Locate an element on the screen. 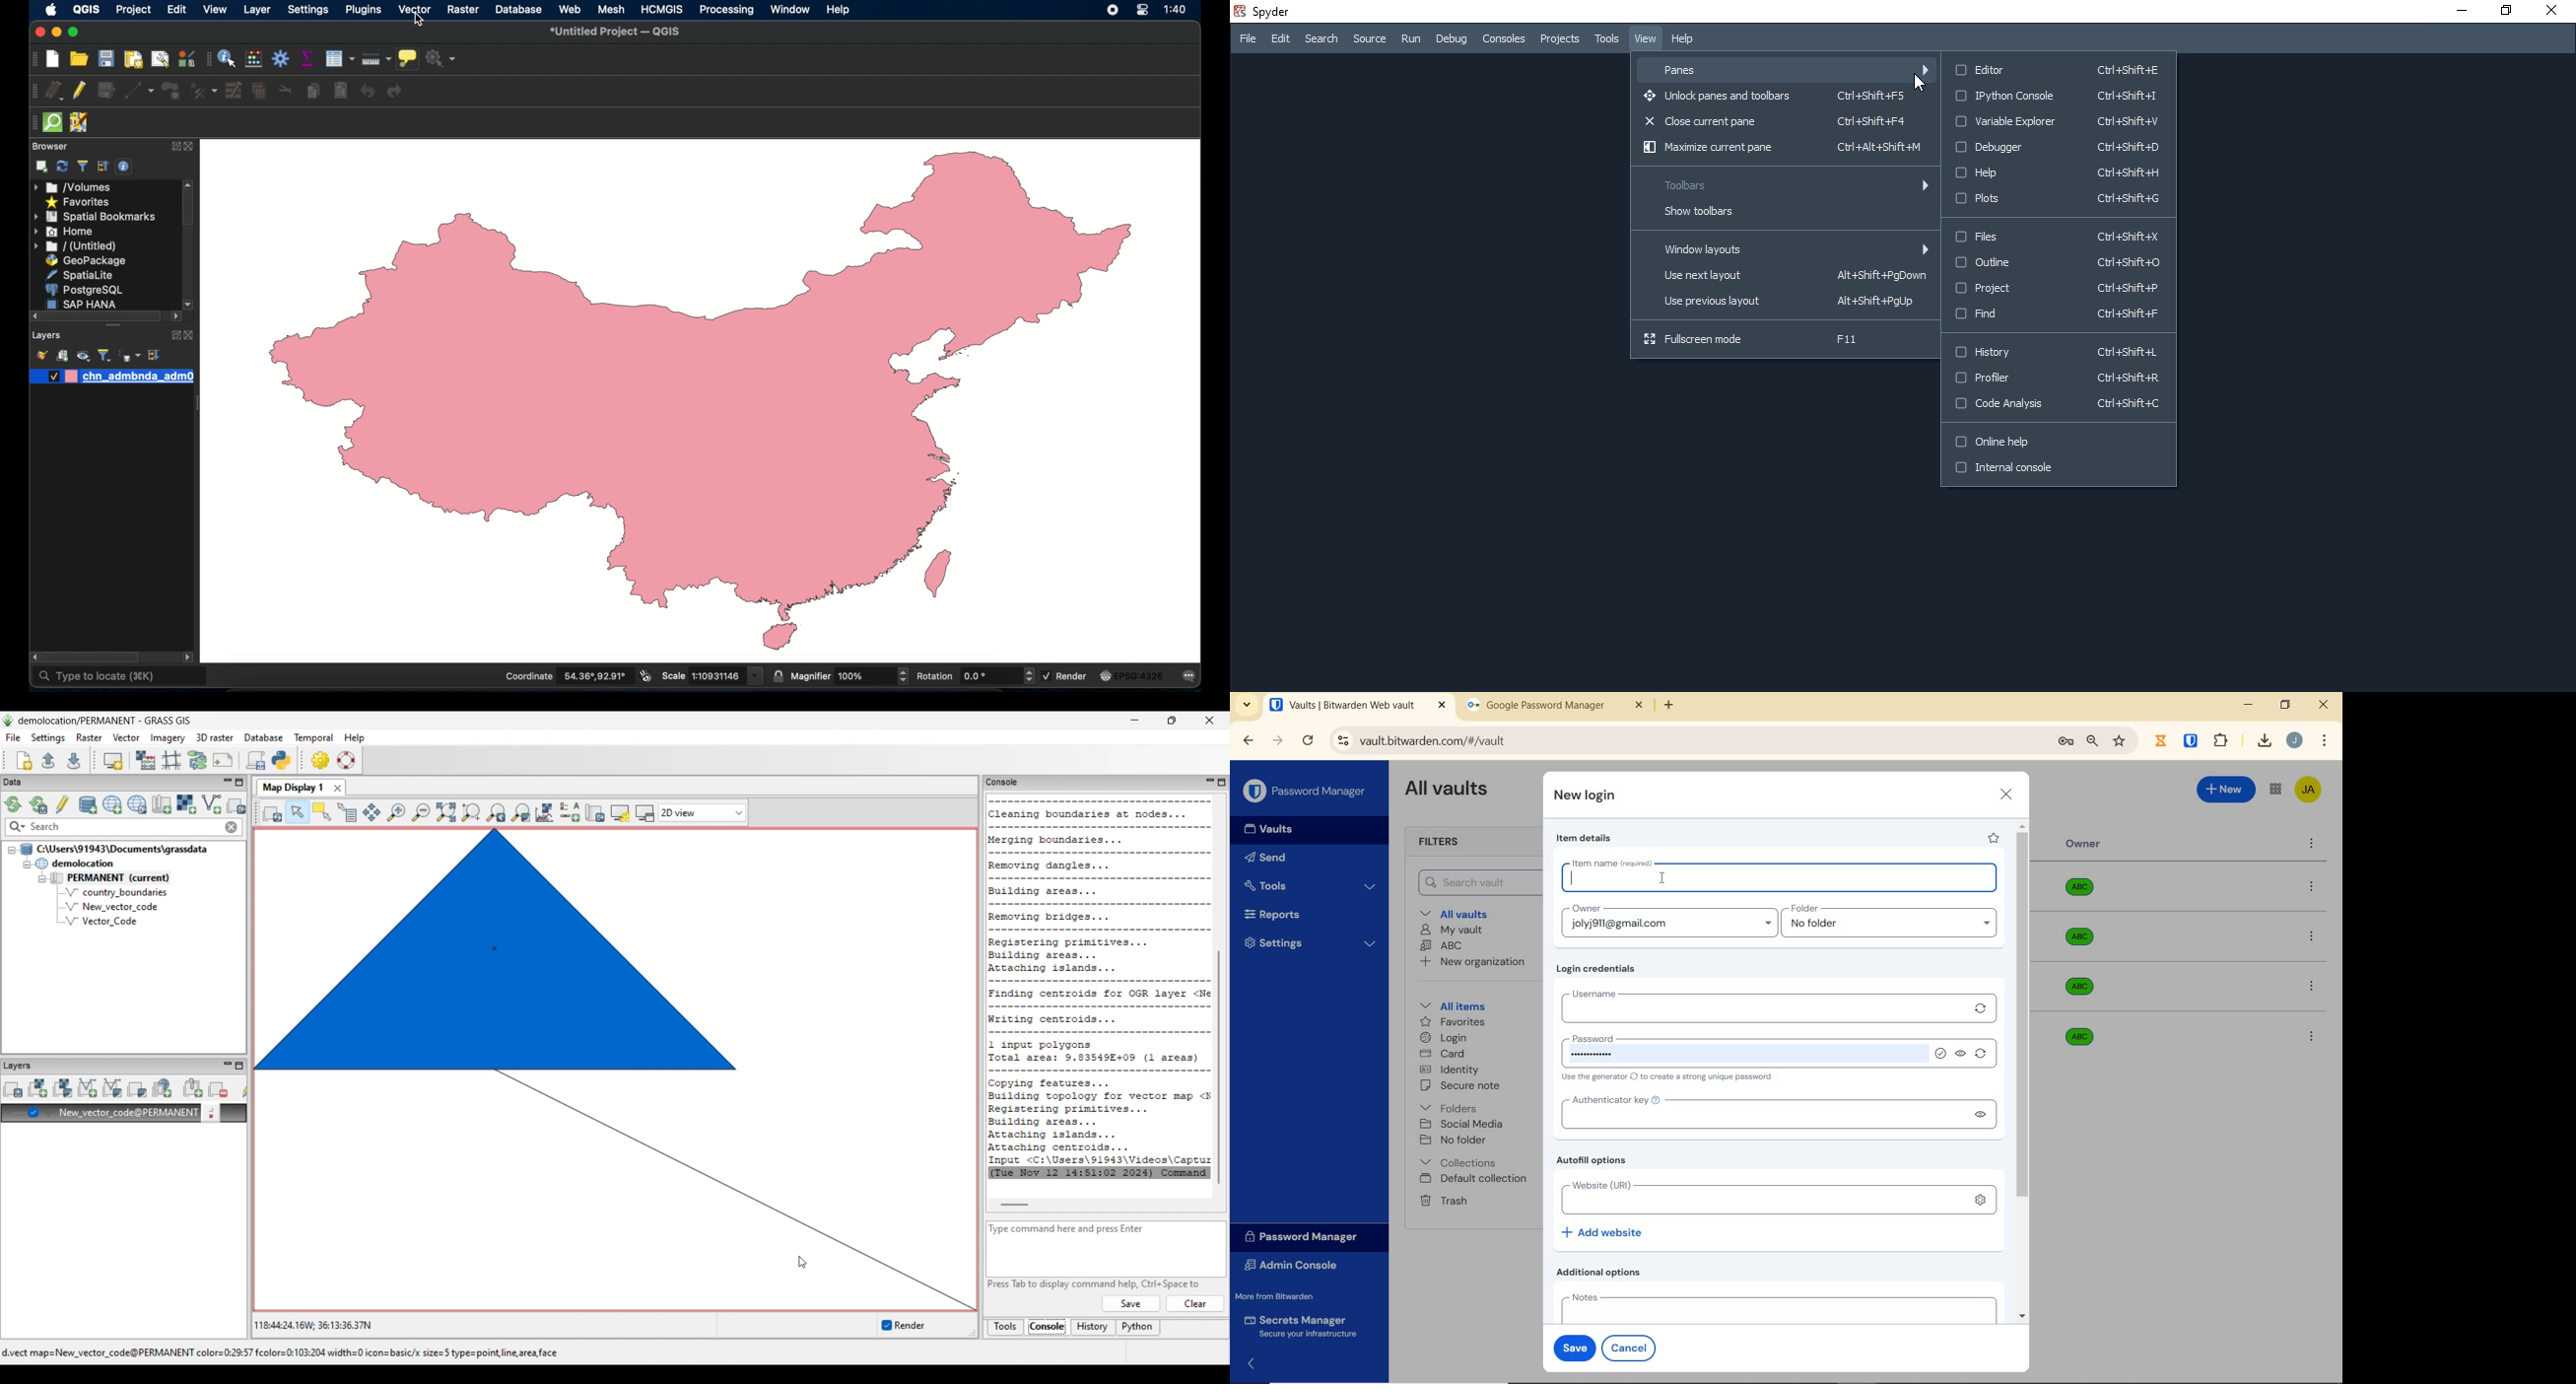  apple icon is located at coordinates (51, 10).